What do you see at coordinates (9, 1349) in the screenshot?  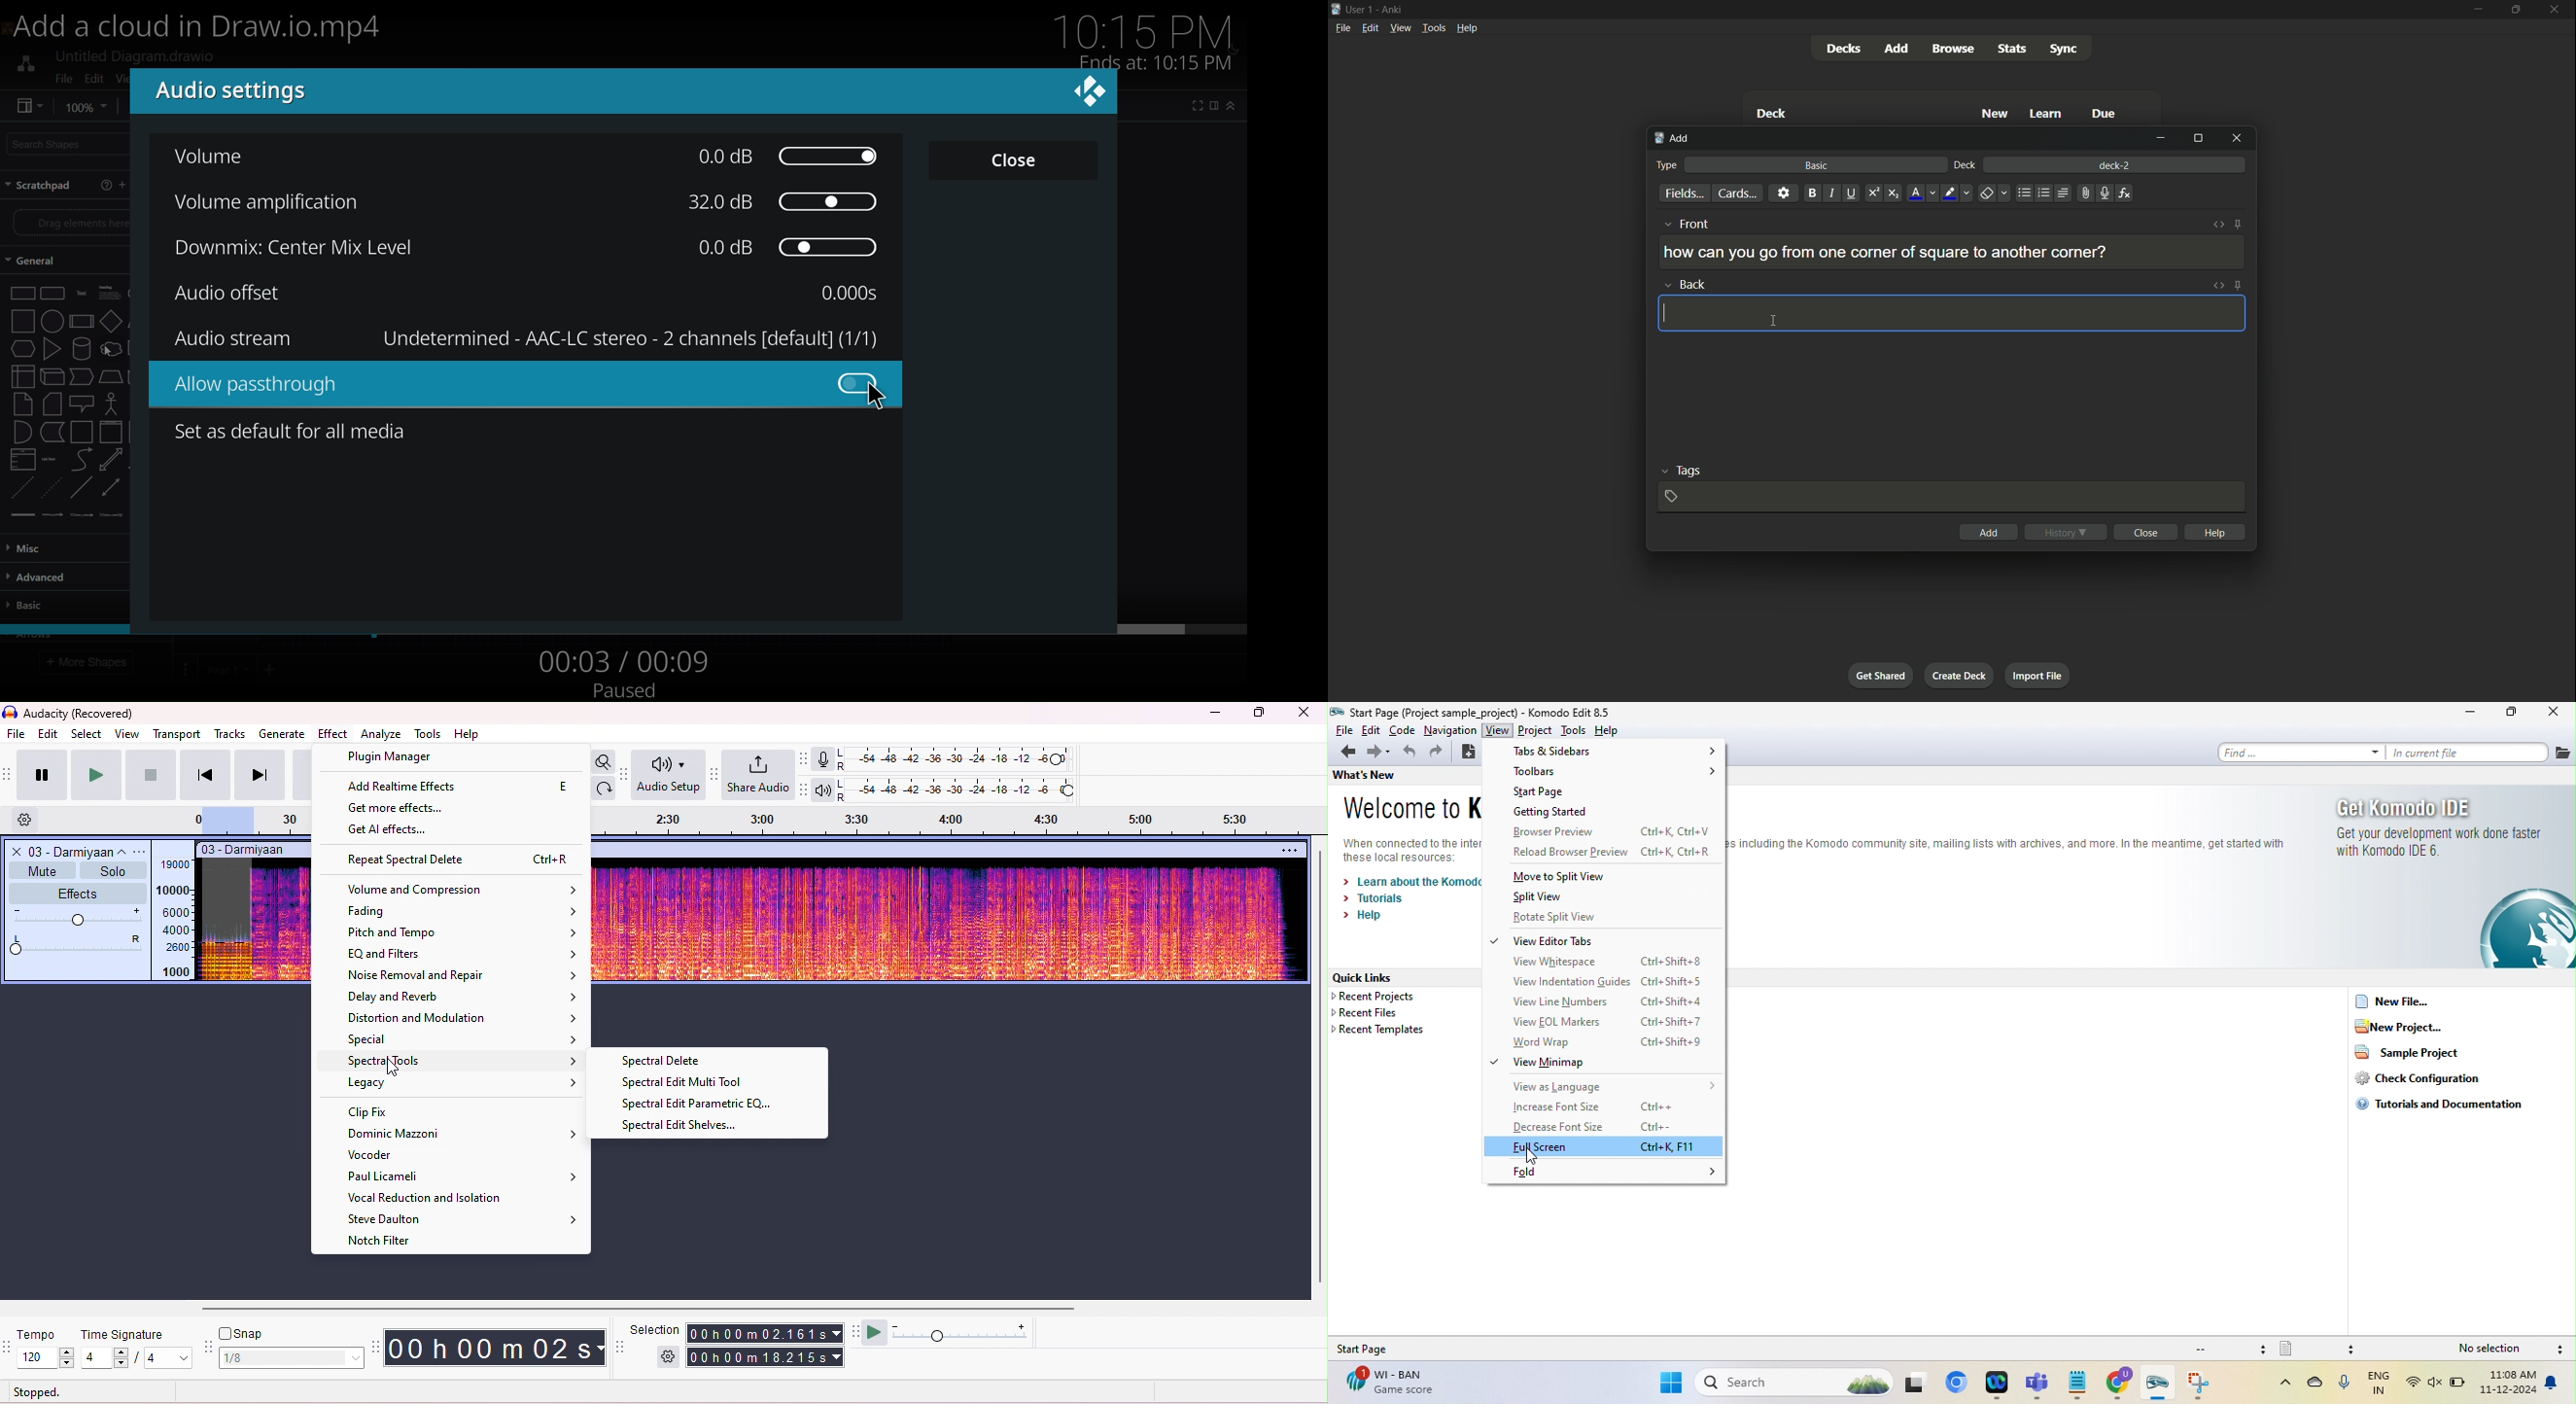 I see `tempo tools` at bounding box center [9, 1349].